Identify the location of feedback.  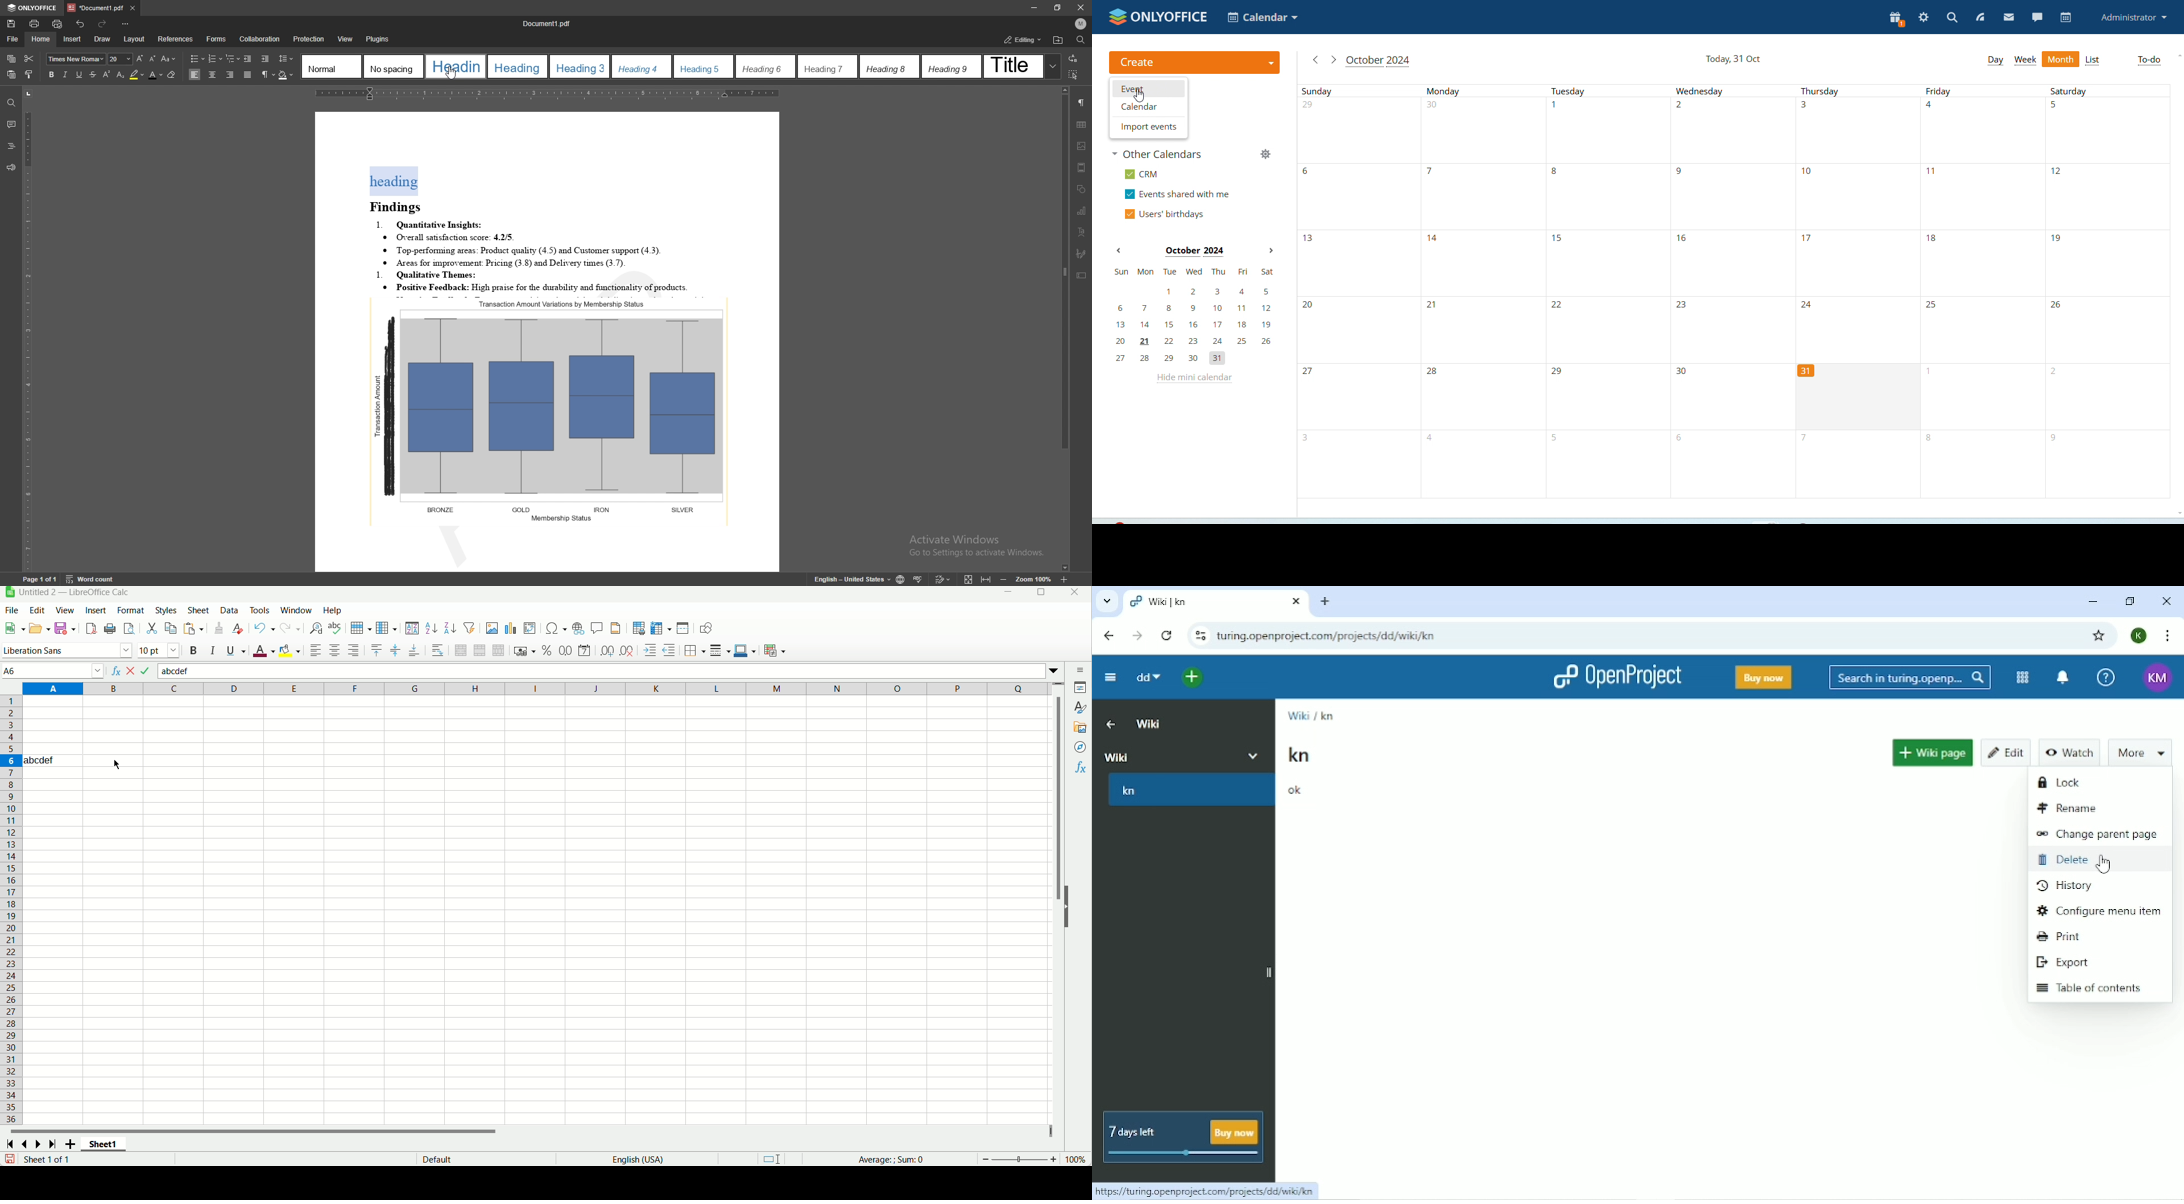
(11, 168).